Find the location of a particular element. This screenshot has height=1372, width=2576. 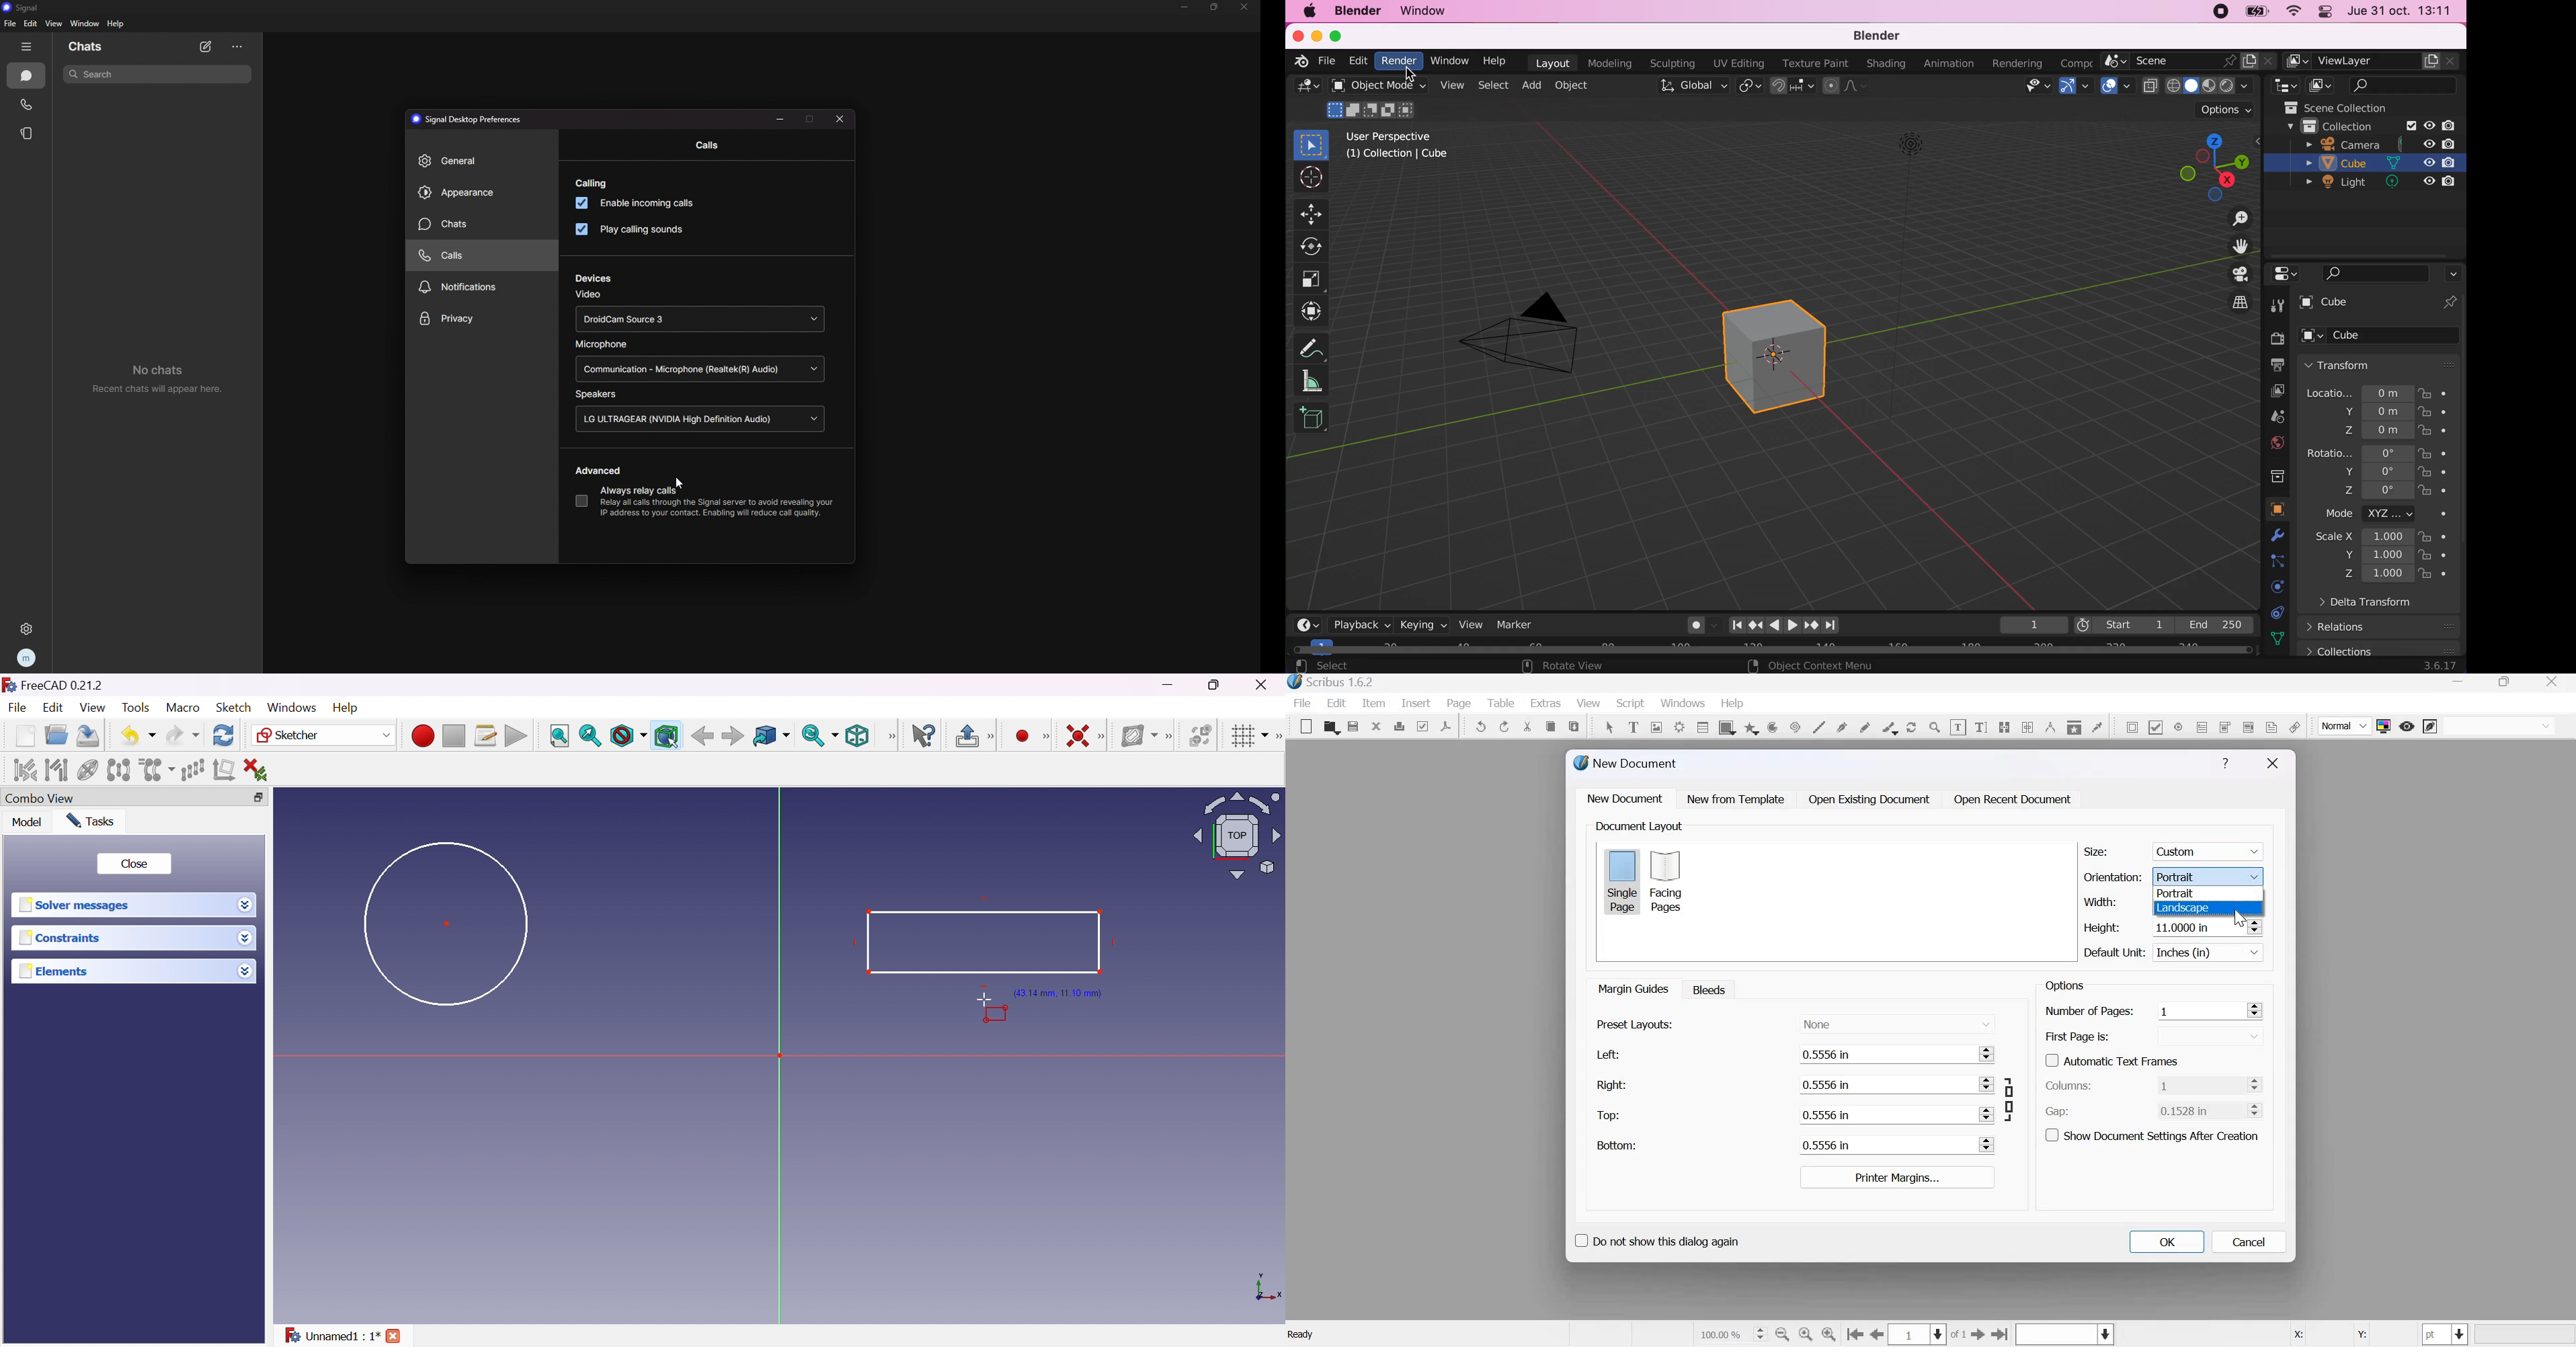

play animation is located at coordinates (1774, 624).